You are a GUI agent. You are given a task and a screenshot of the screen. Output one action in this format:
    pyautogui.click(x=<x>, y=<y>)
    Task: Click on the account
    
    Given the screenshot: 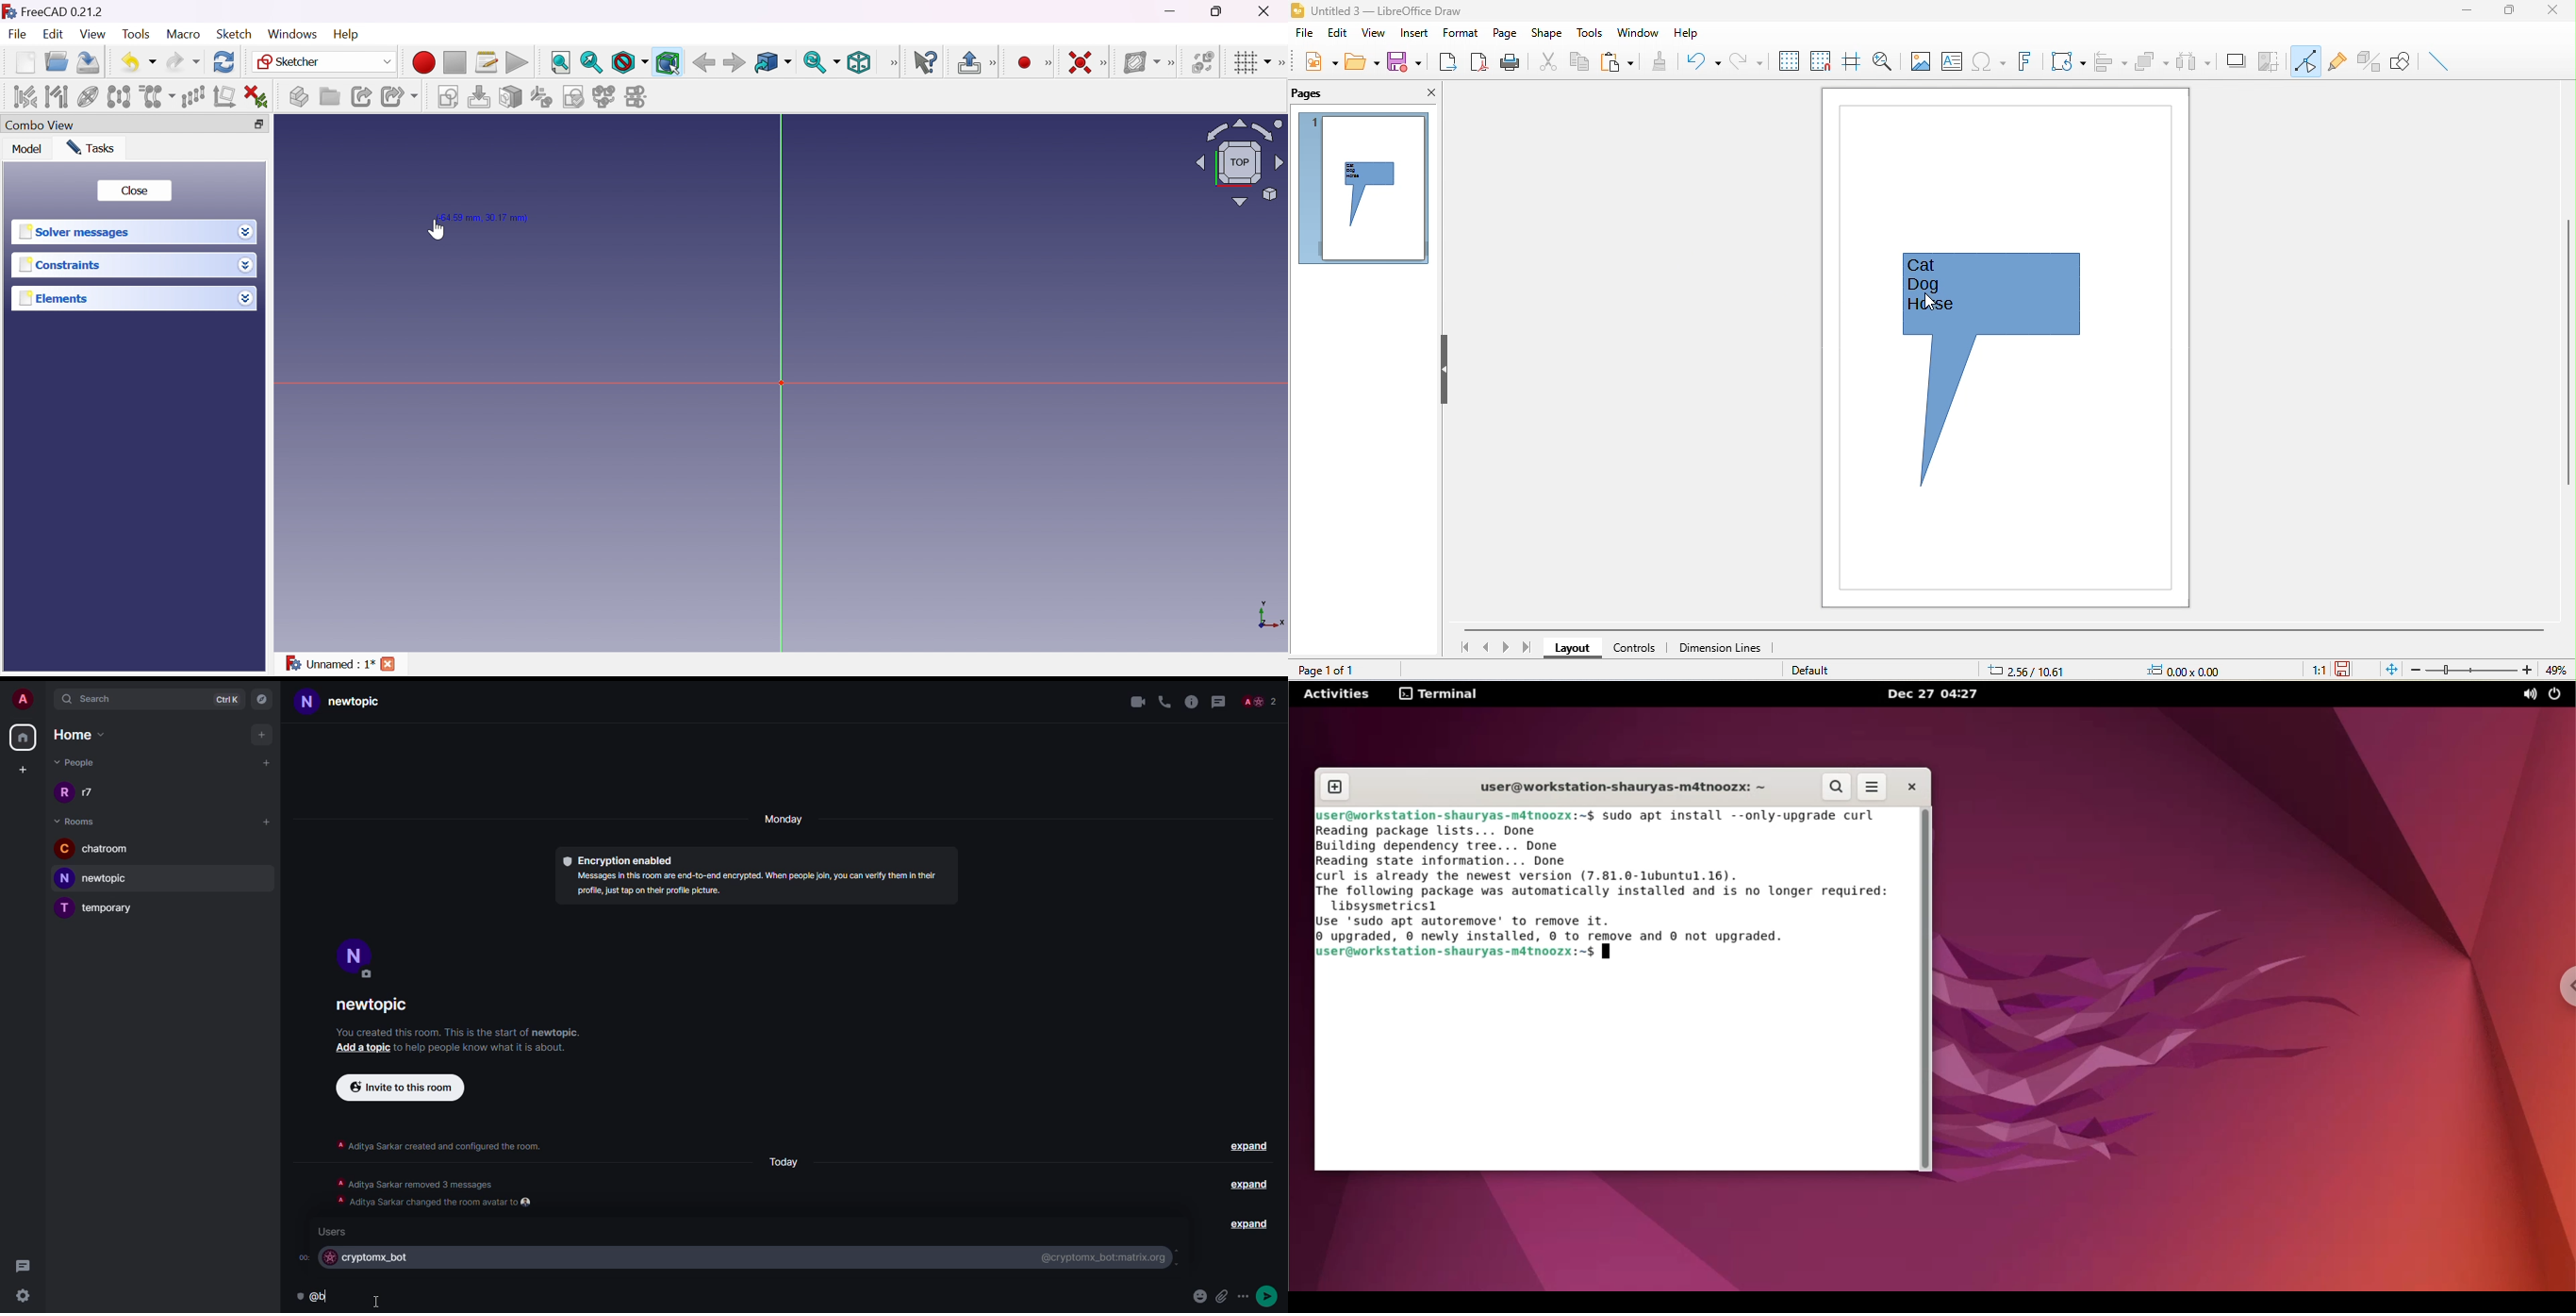 What is the action you would take?
    pyautogui.click(x=24, y=697)
    